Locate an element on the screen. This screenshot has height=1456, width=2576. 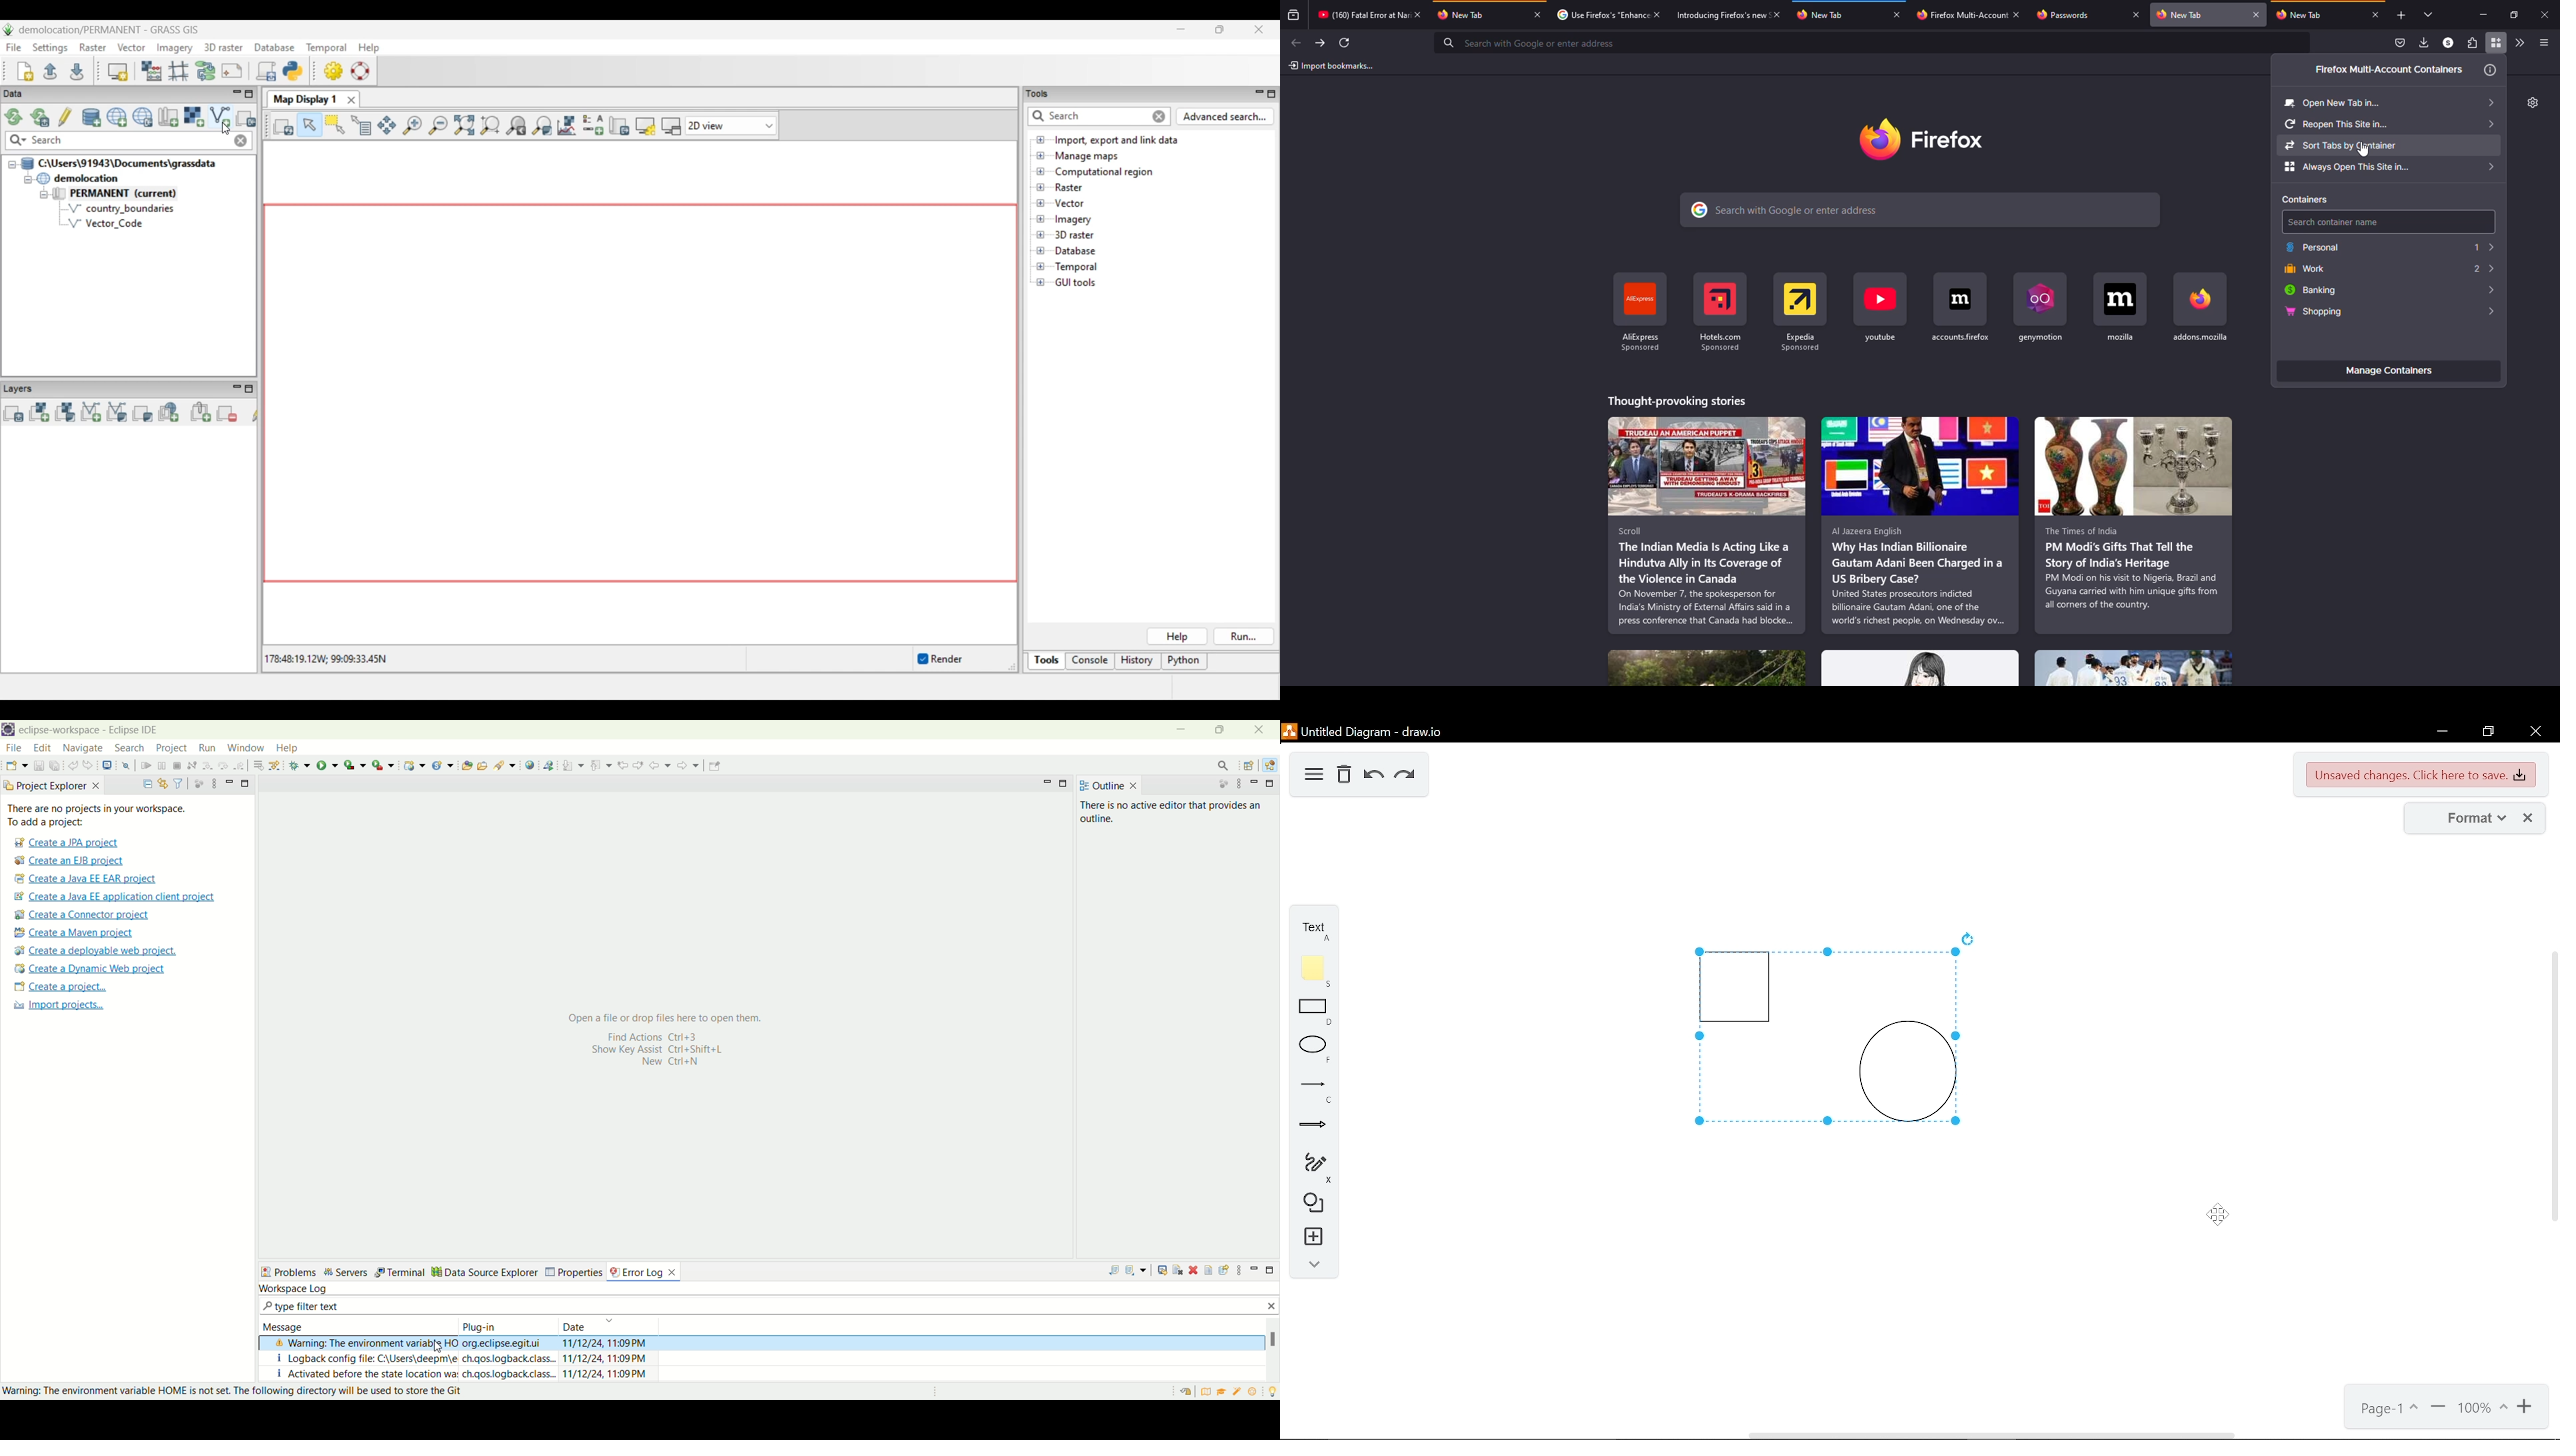
stories is located at coordinates (1921, 525).